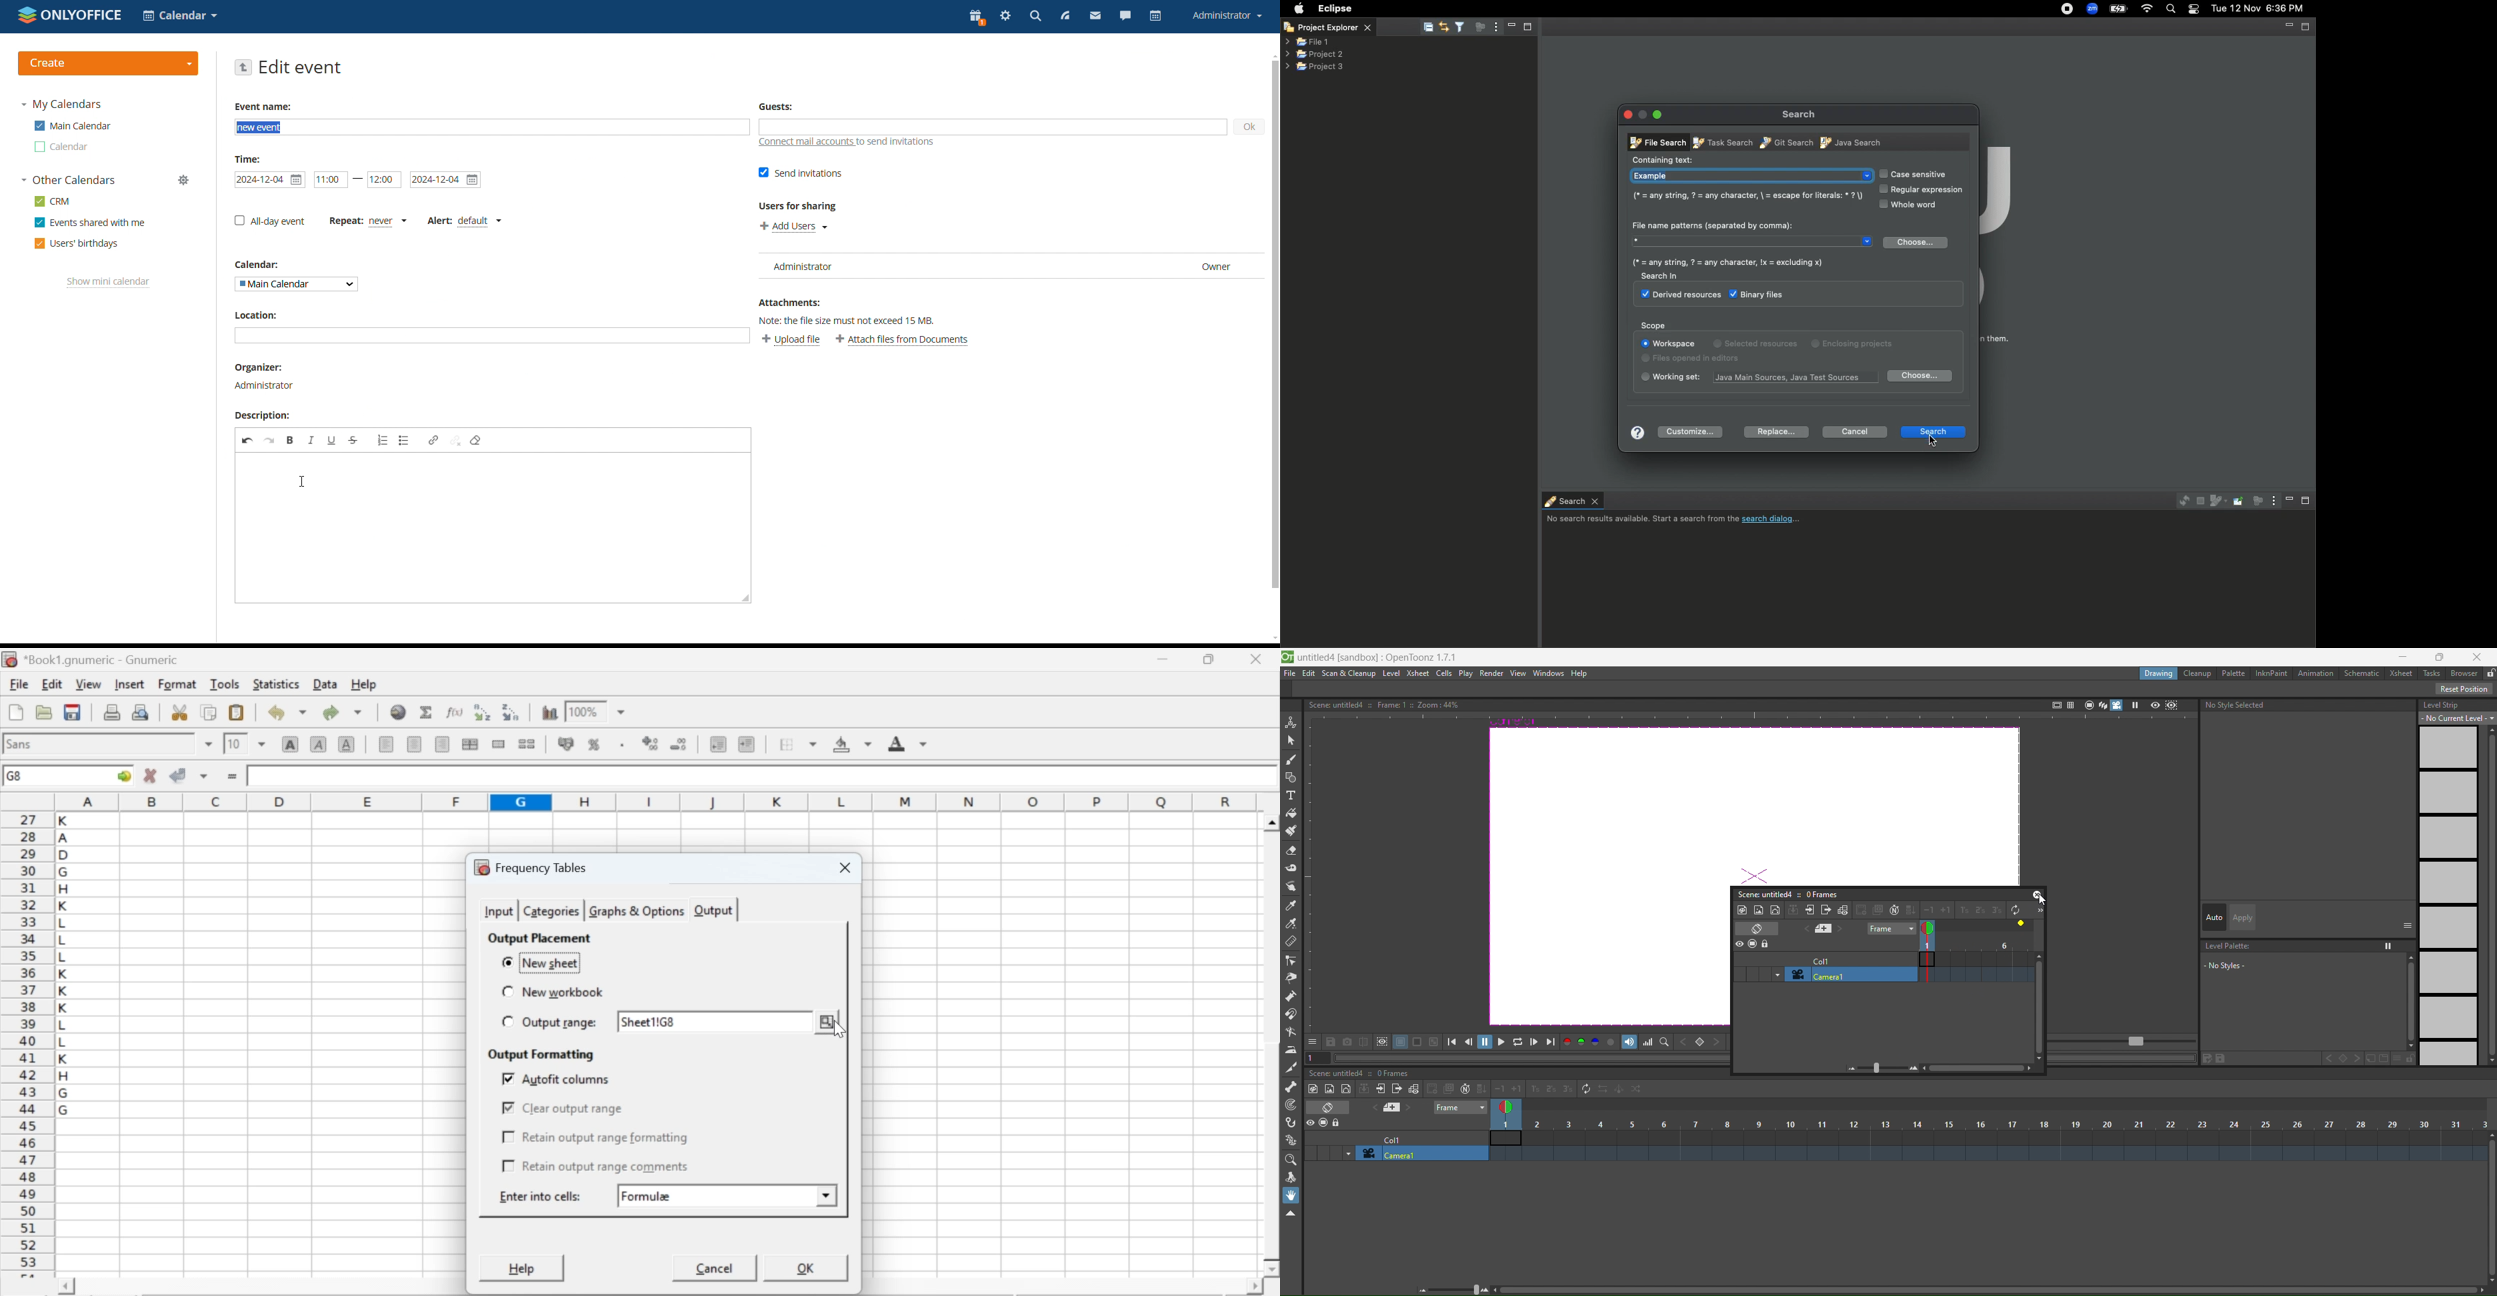 This screenshot has height=1316, width=2520. What do you see at coordinates (2181, 500) in the screenshot?
I see `Link with editor` at bounding box center [2181, 500].